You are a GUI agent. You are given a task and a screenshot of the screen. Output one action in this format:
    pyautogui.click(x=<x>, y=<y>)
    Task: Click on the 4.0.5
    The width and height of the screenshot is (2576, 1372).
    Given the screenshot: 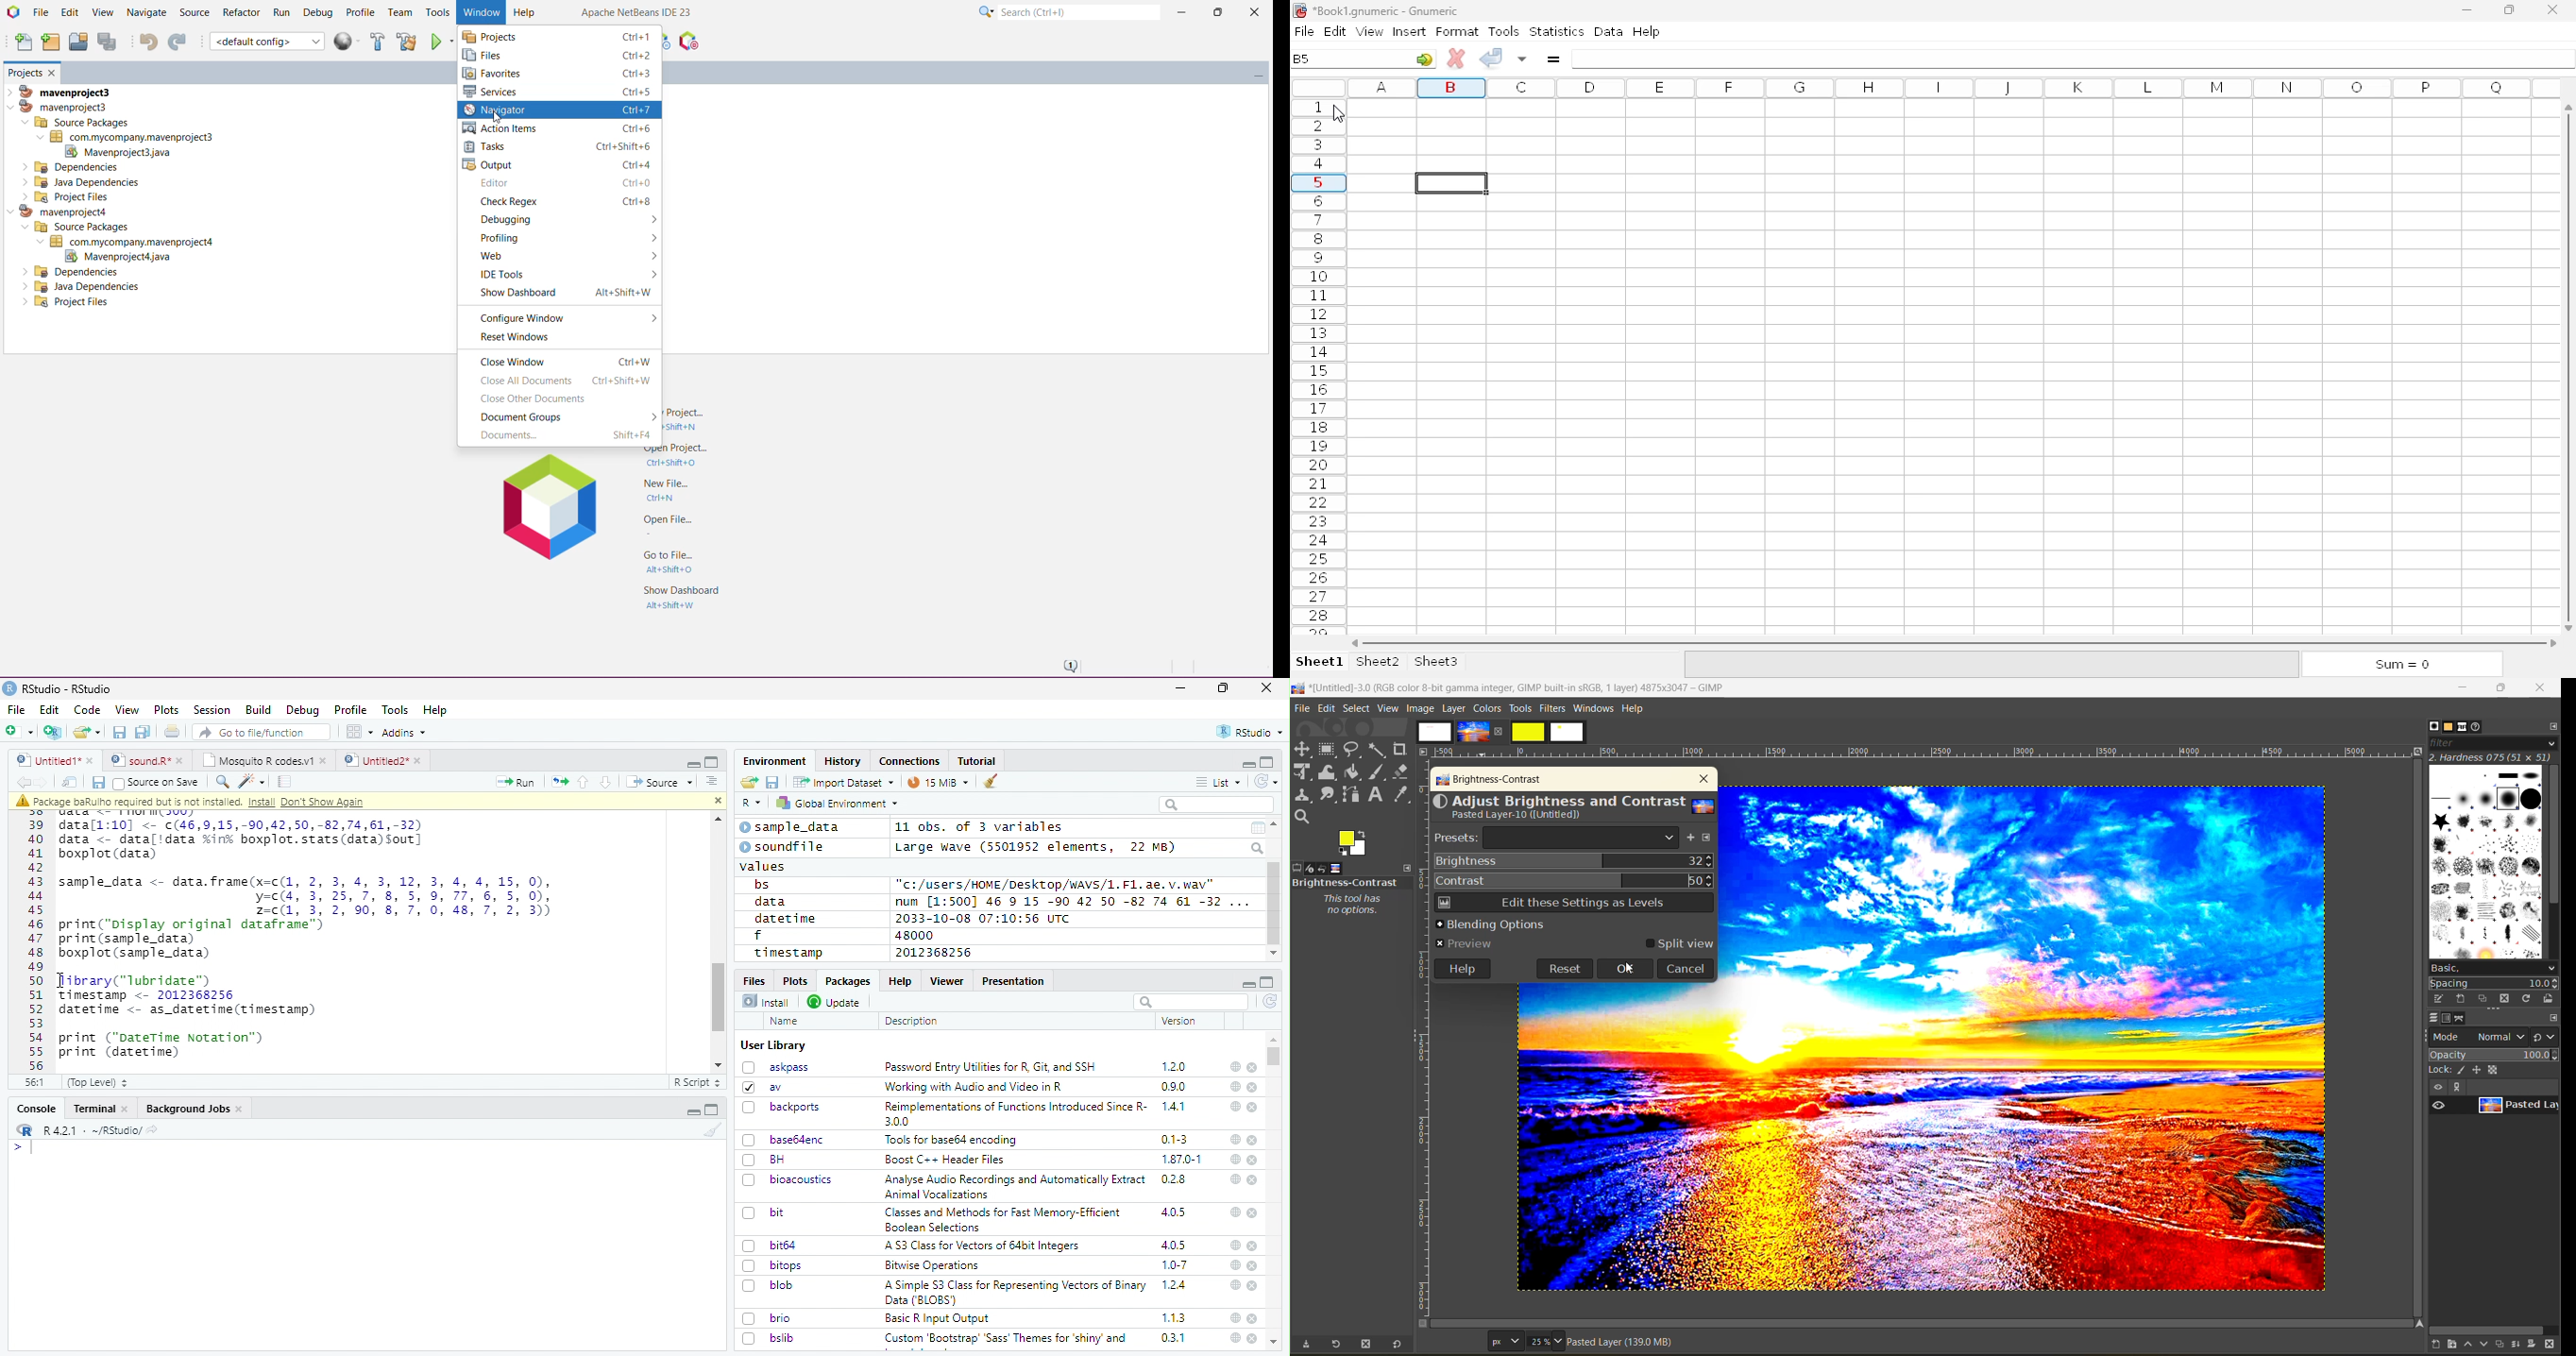 What is the action you would take?
    pyautogui.click(x=1173, y=1212)
    